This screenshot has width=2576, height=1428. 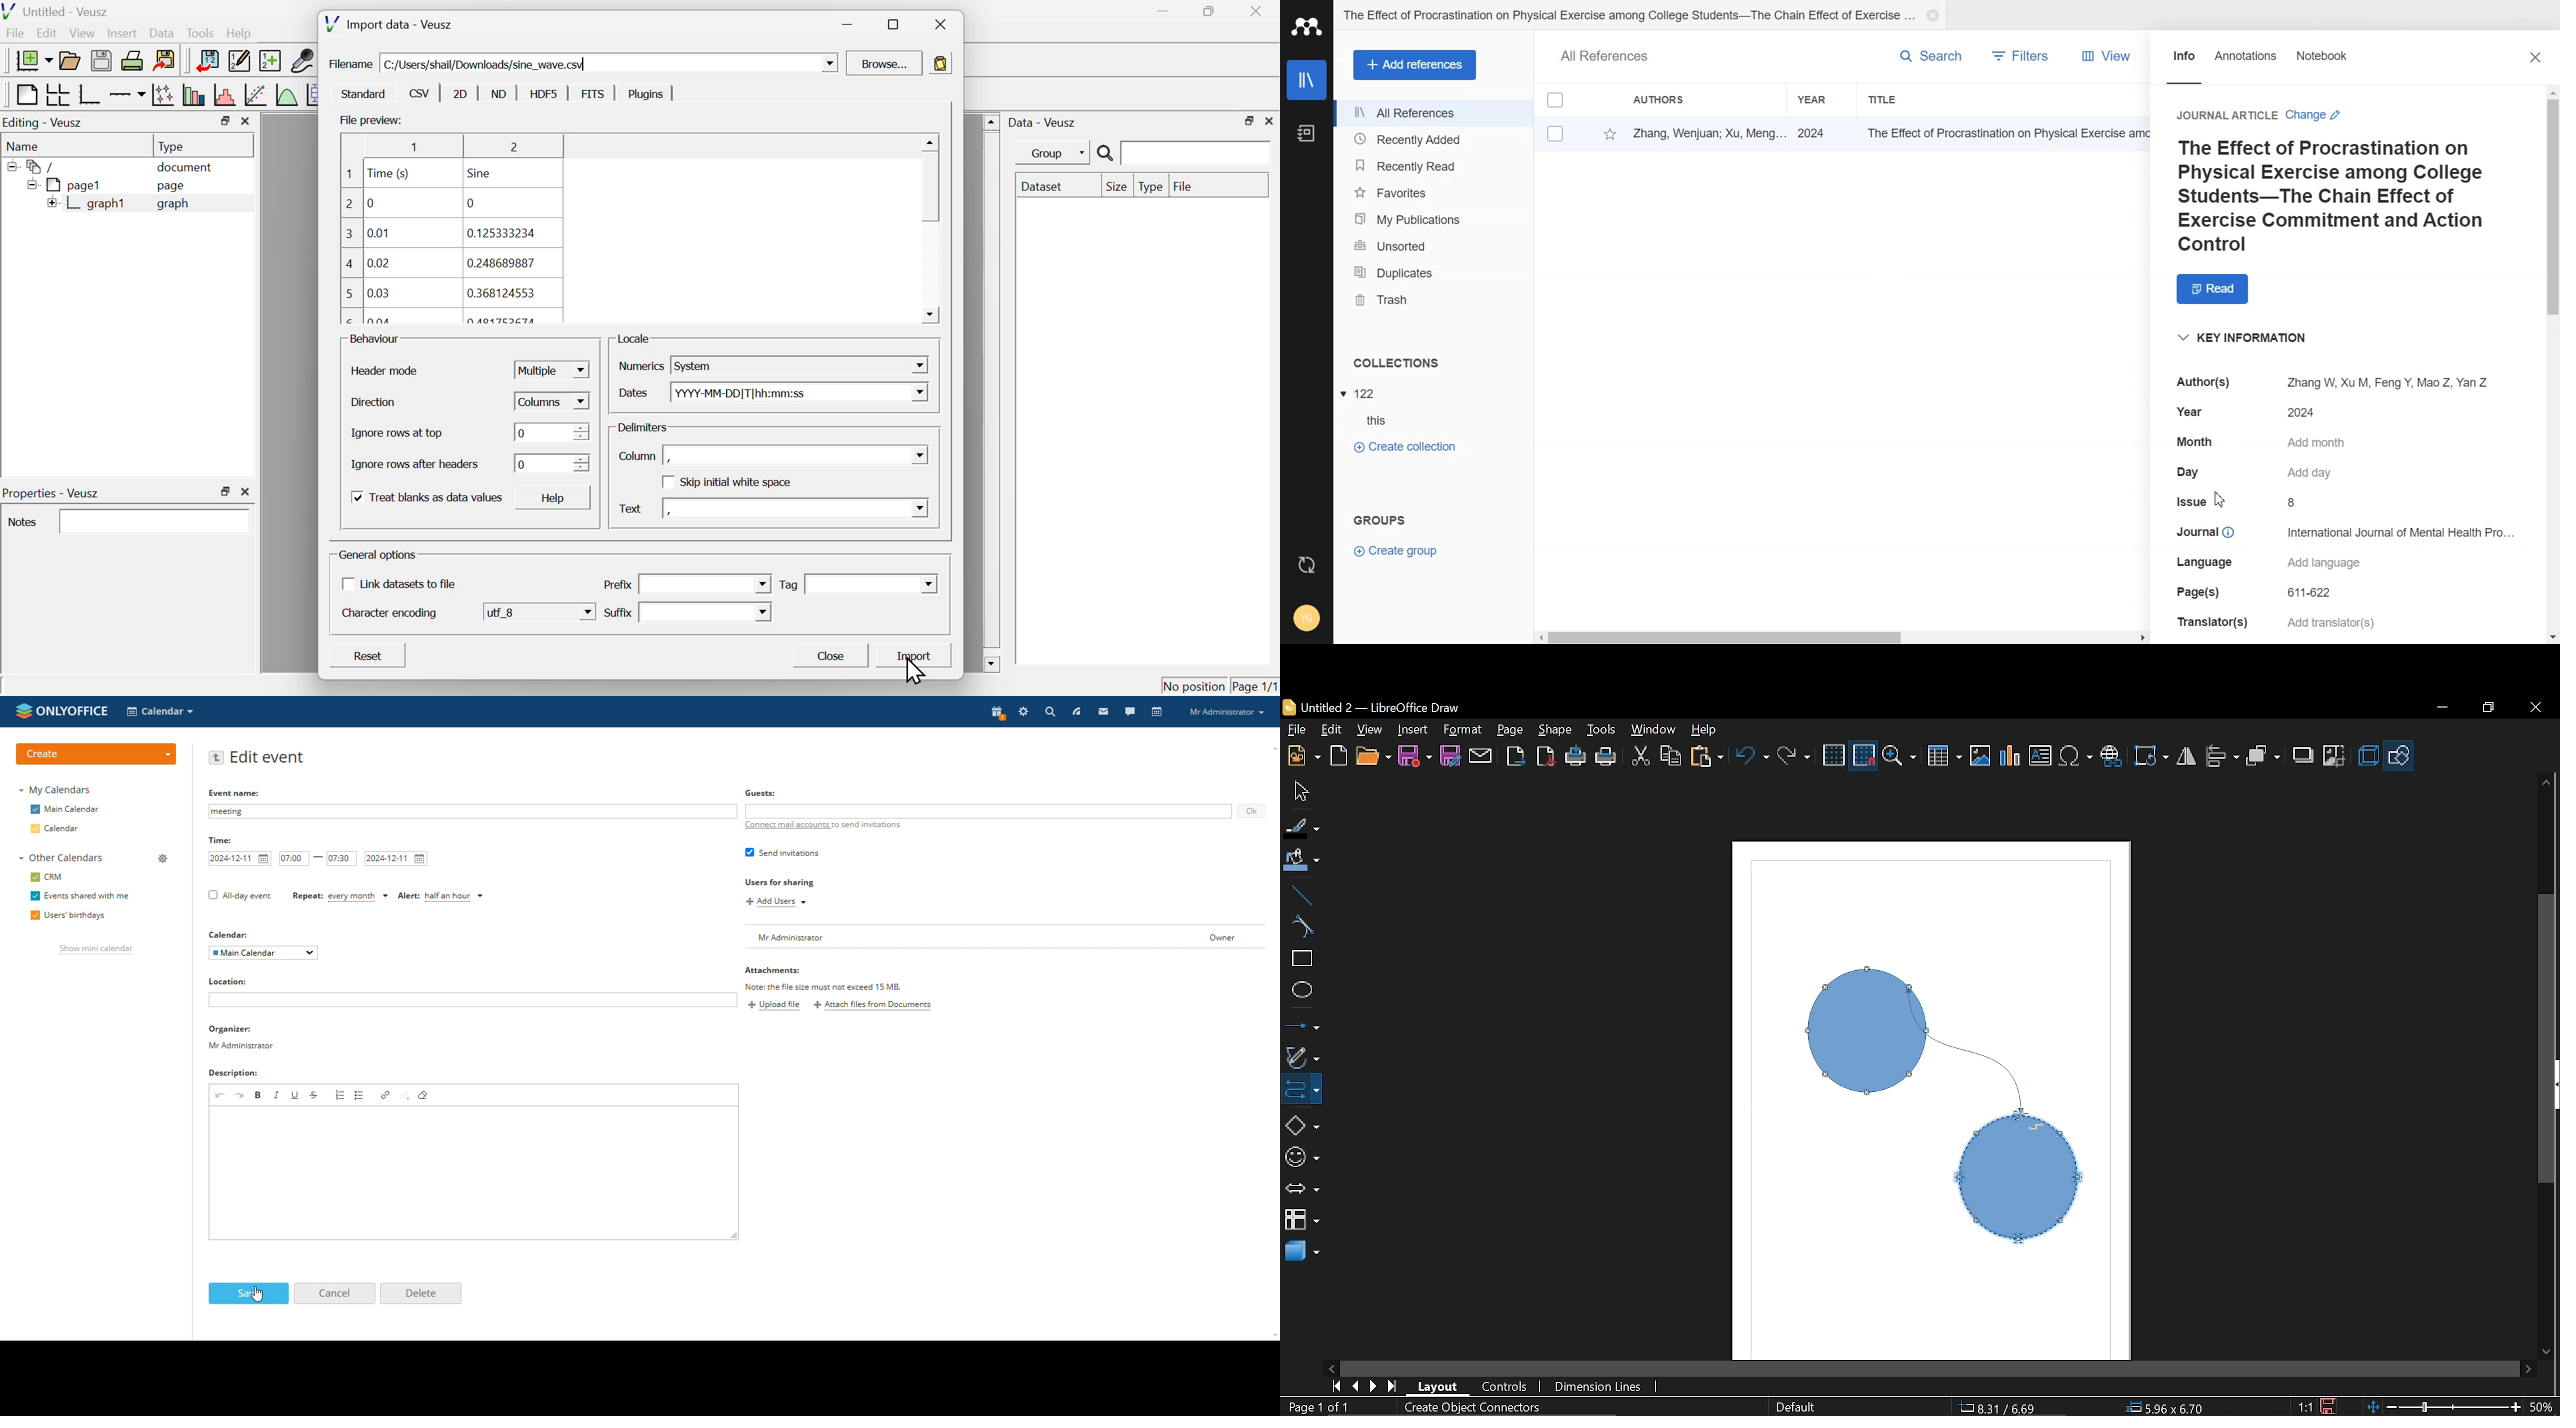 What do you see at coordinates (1654, 730) in the screenshot?
I see `Window` at bounding box center [1654, 730].